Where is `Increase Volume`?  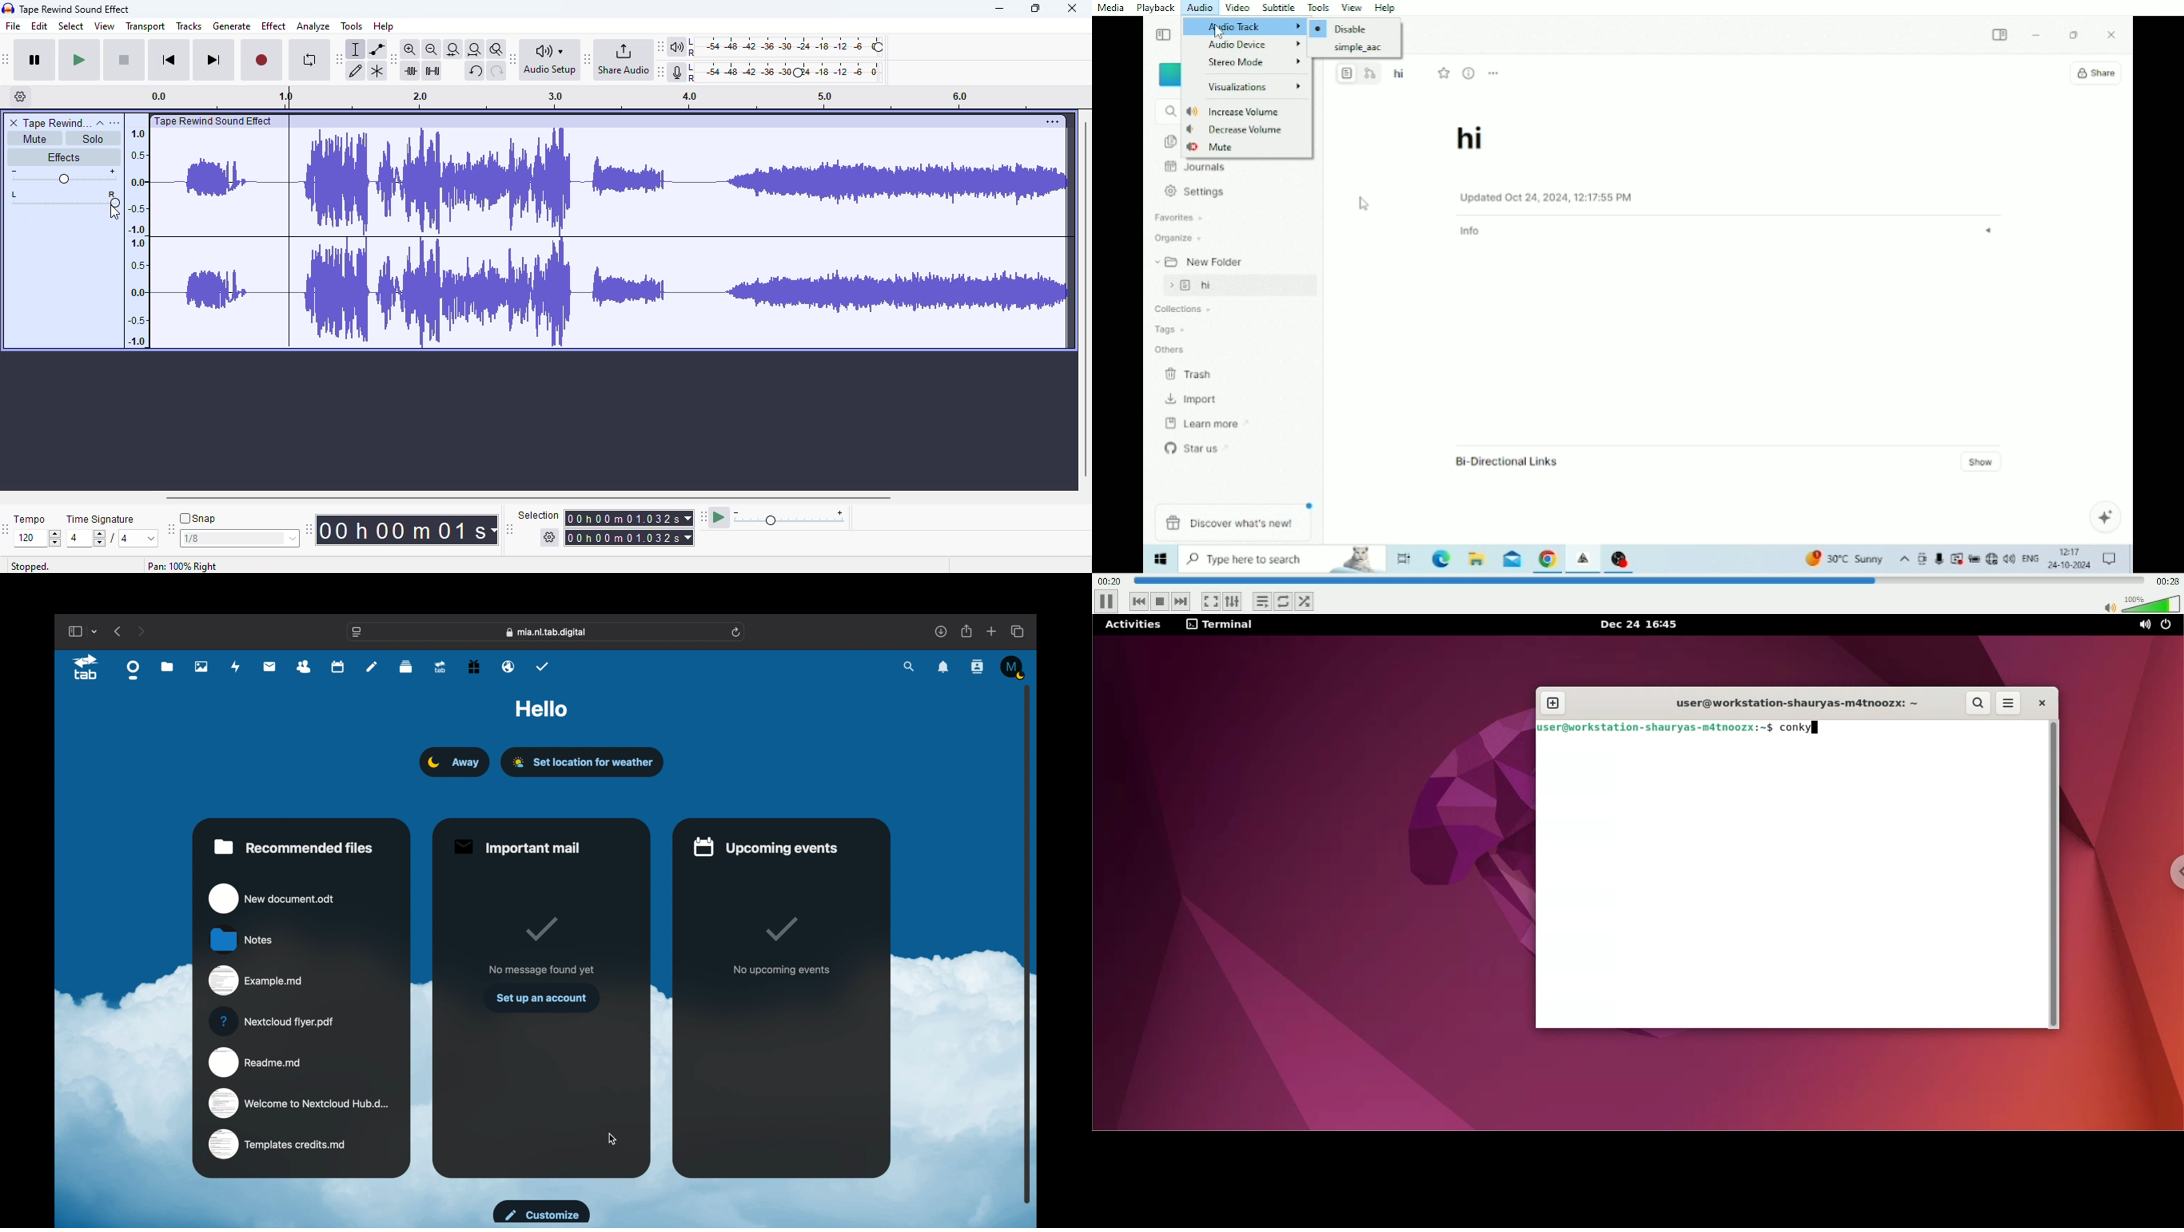
Increase Volume is located at coordinates (1233, 112).